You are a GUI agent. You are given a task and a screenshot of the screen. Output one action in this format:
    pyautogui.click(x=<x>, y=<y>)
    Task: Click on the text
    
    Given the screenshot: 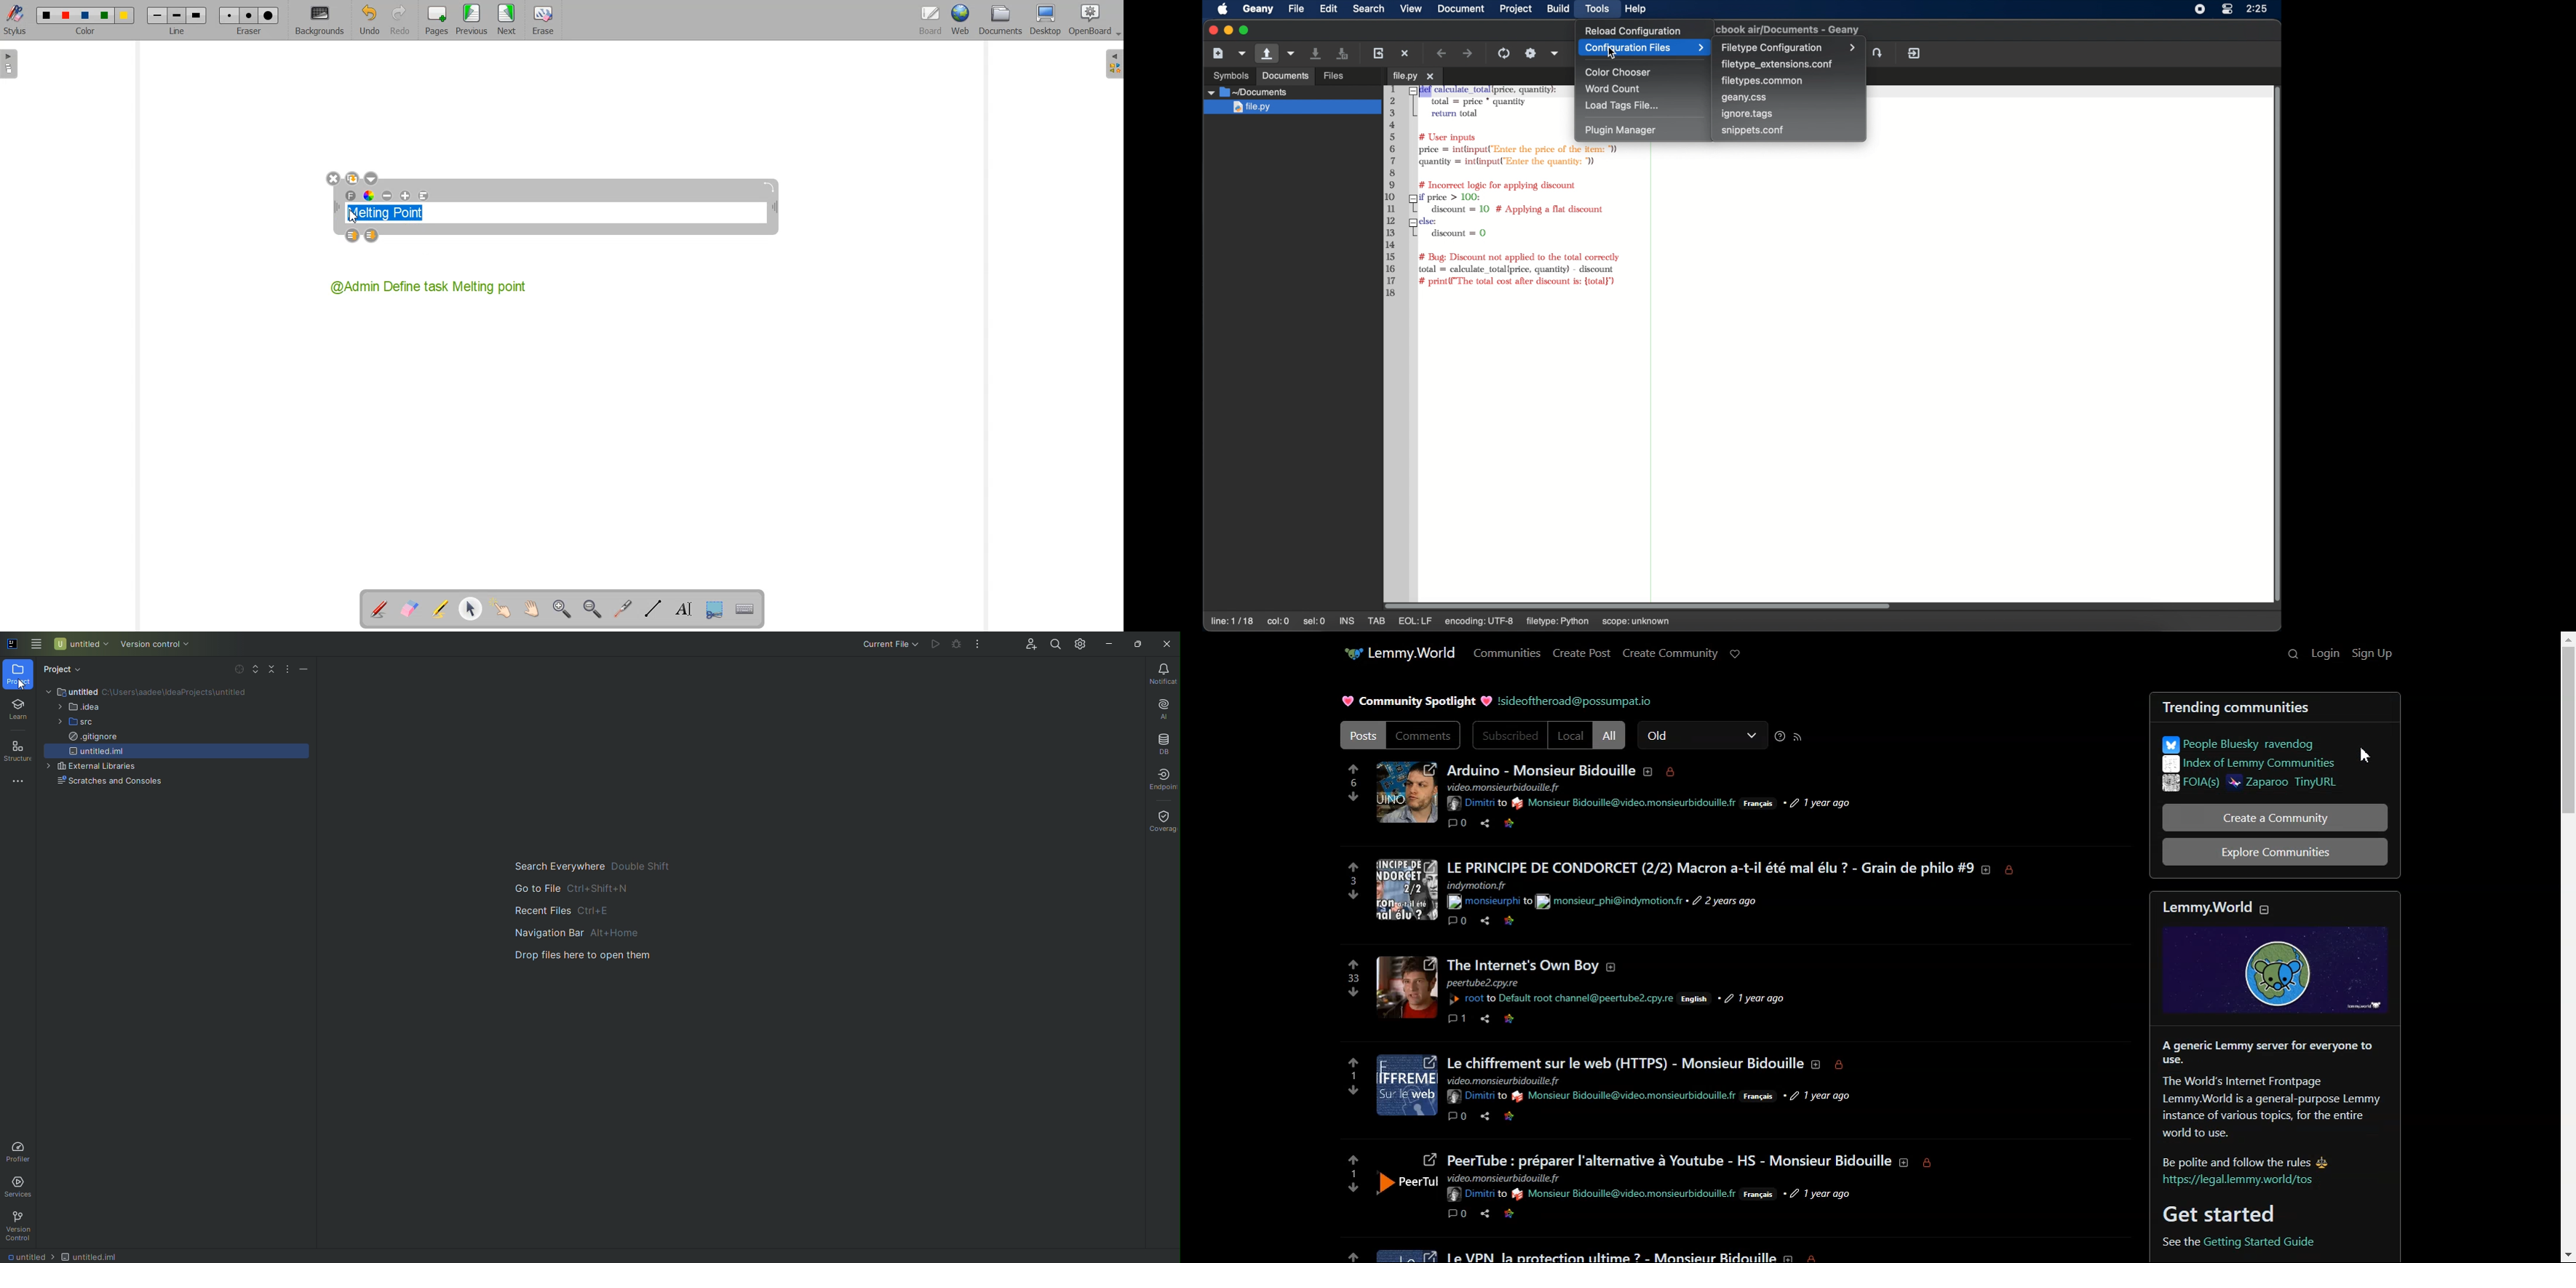 What is the action you would take?
    pyautogui.click(x=1611, y=1254)
    